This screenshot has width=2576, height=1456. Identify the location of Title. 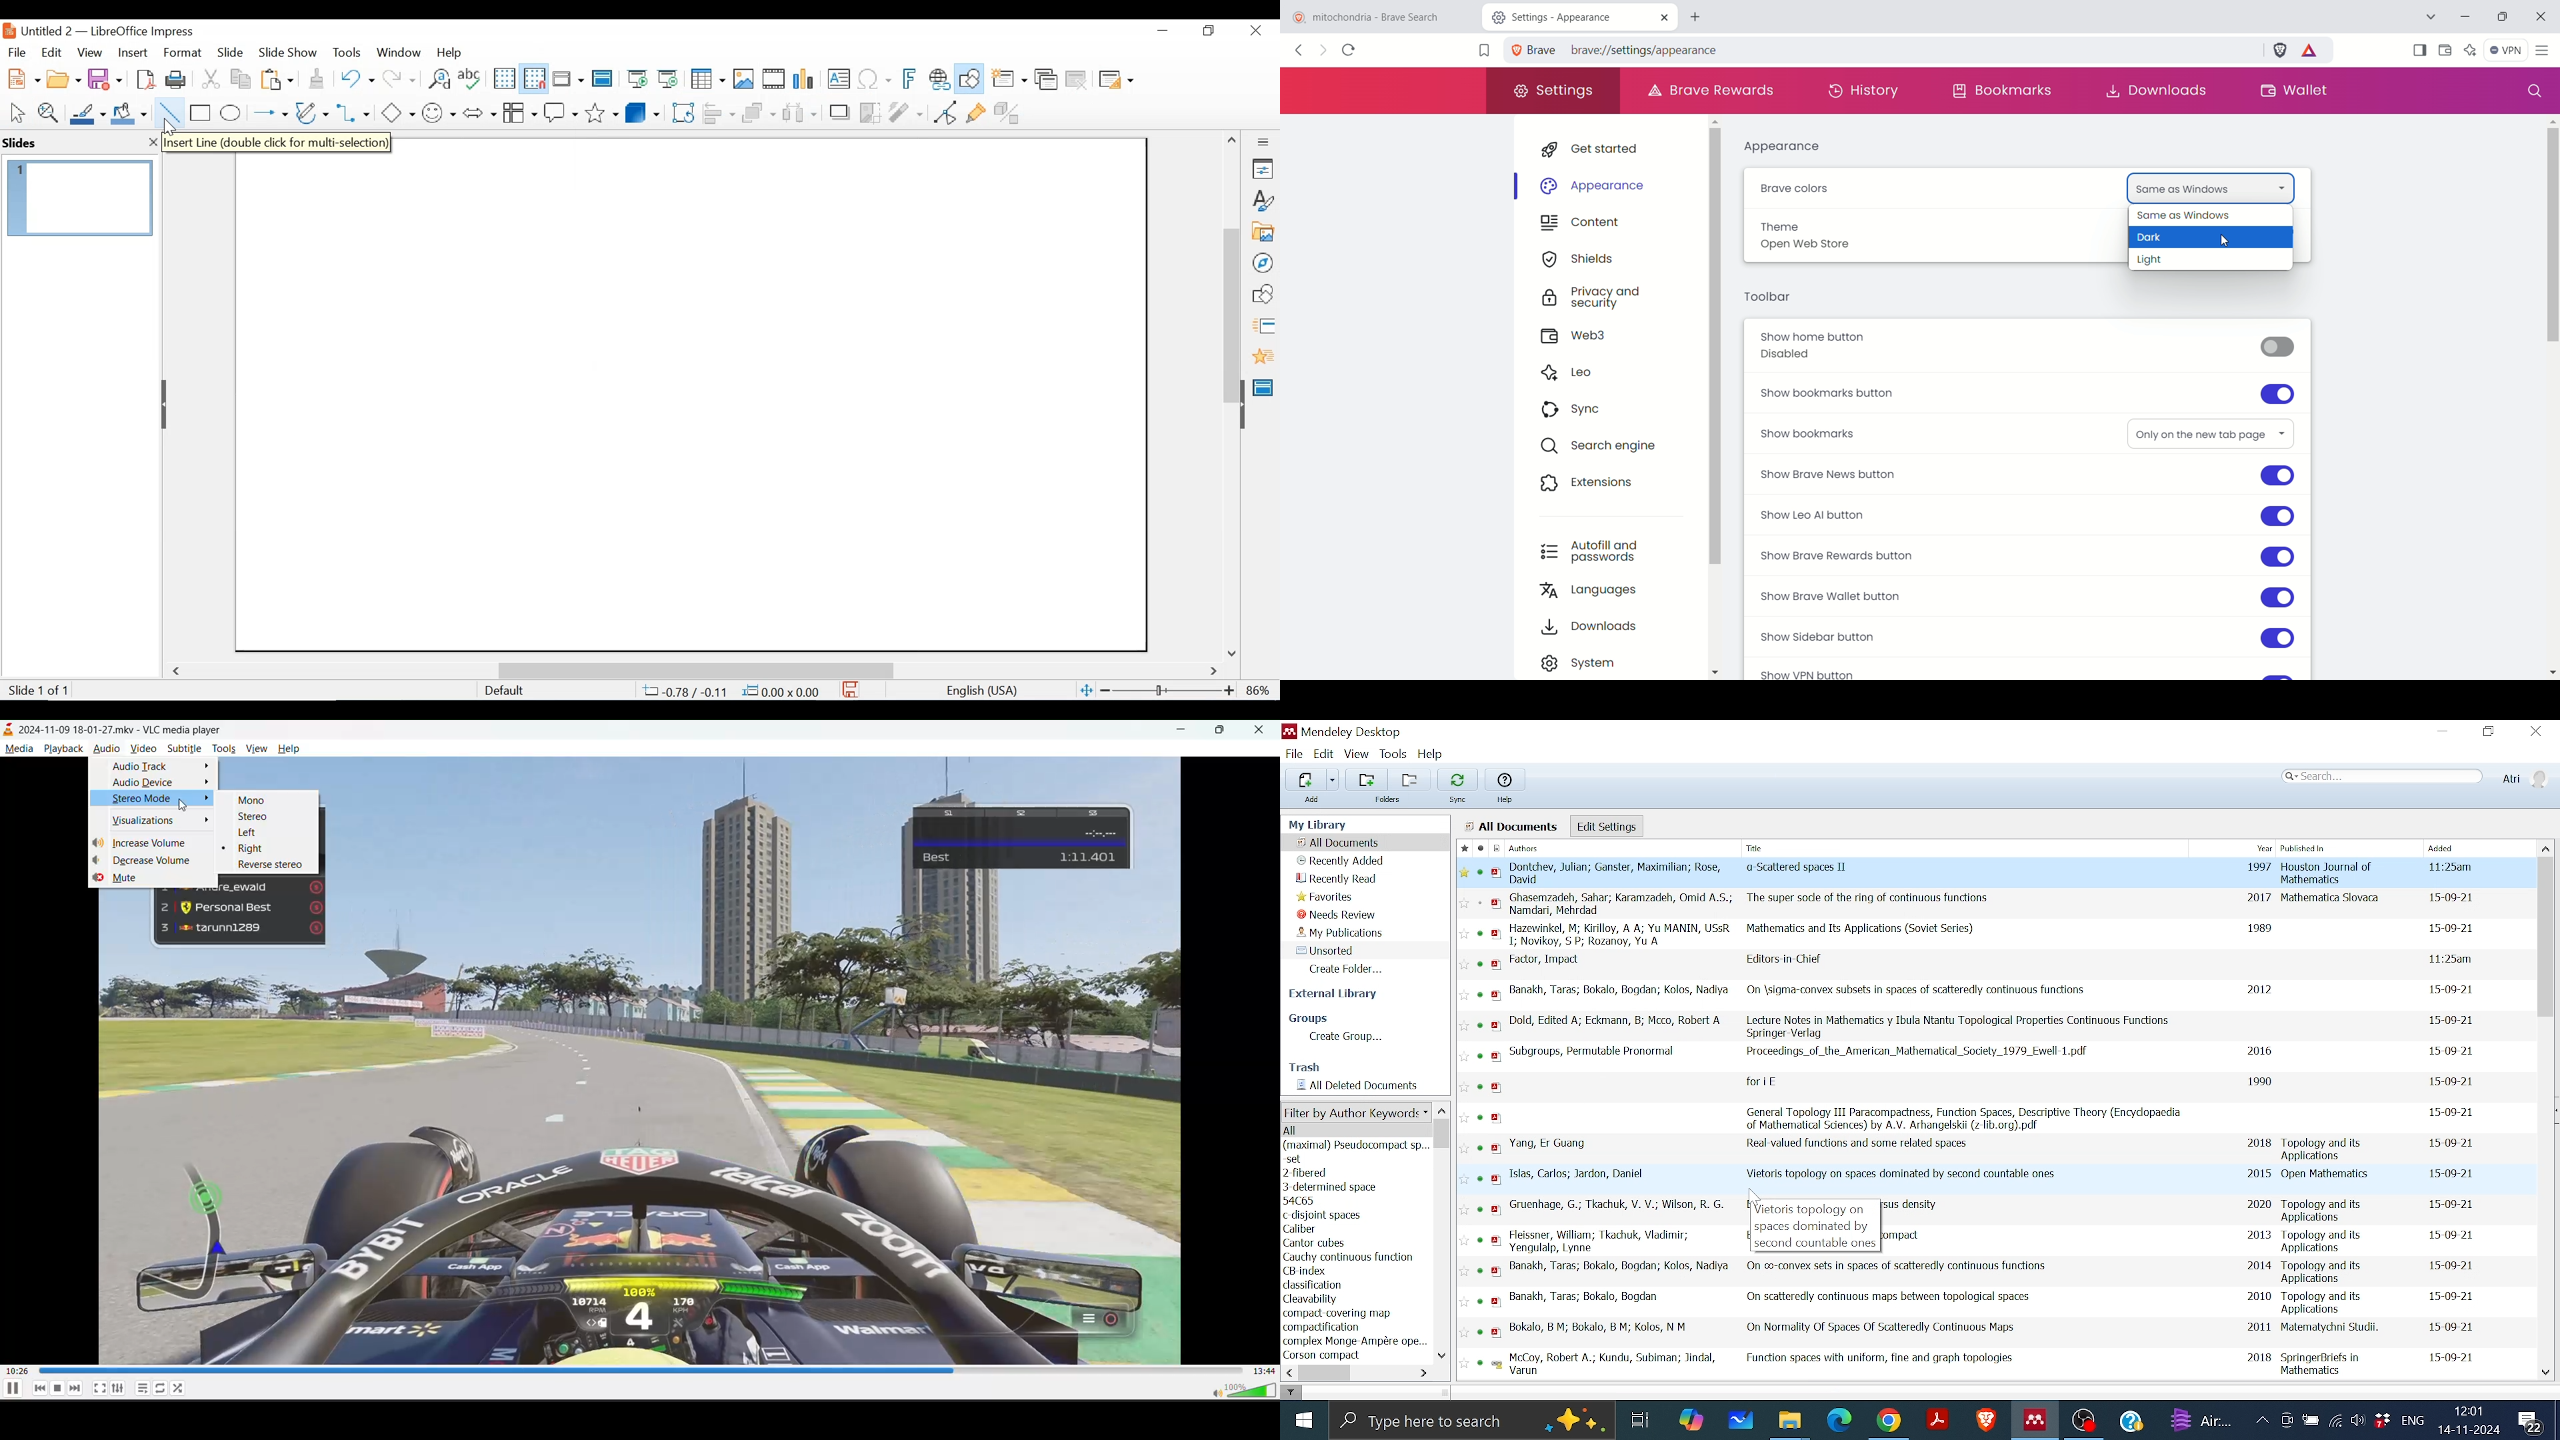
(1916, 1053).